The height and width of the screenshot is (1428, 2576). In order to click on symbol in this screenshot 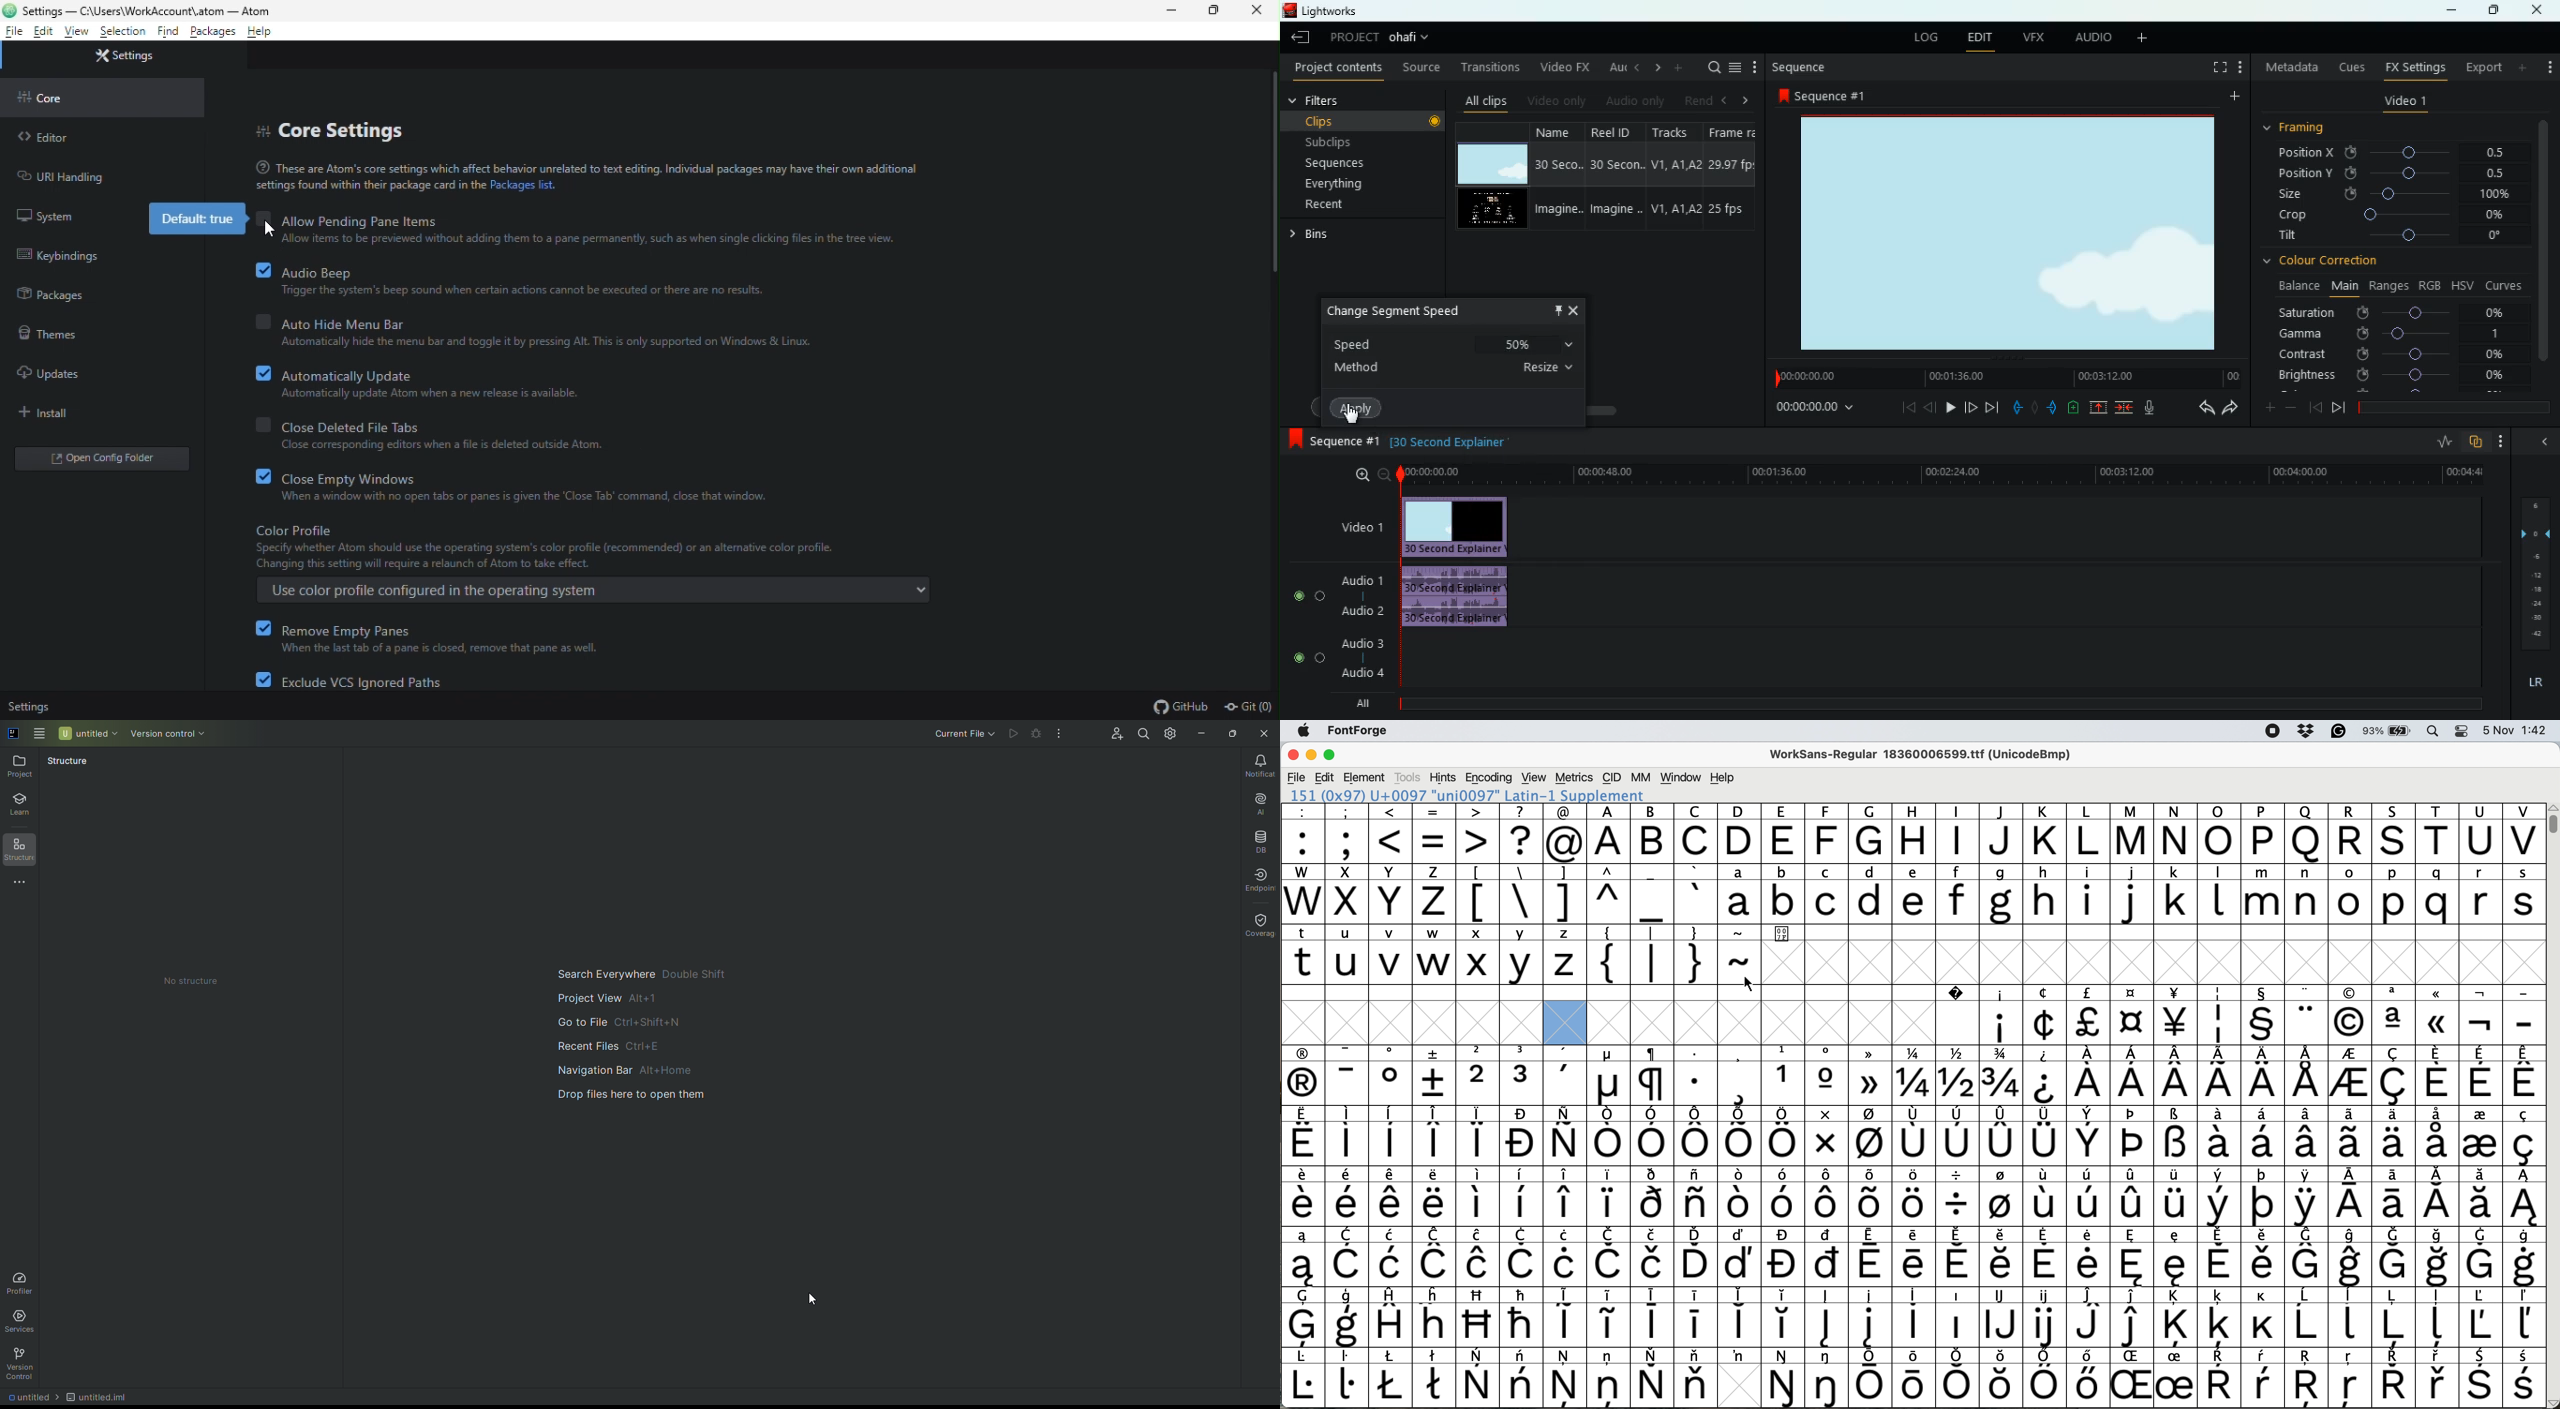, I will do `click(2133, 1318)`.